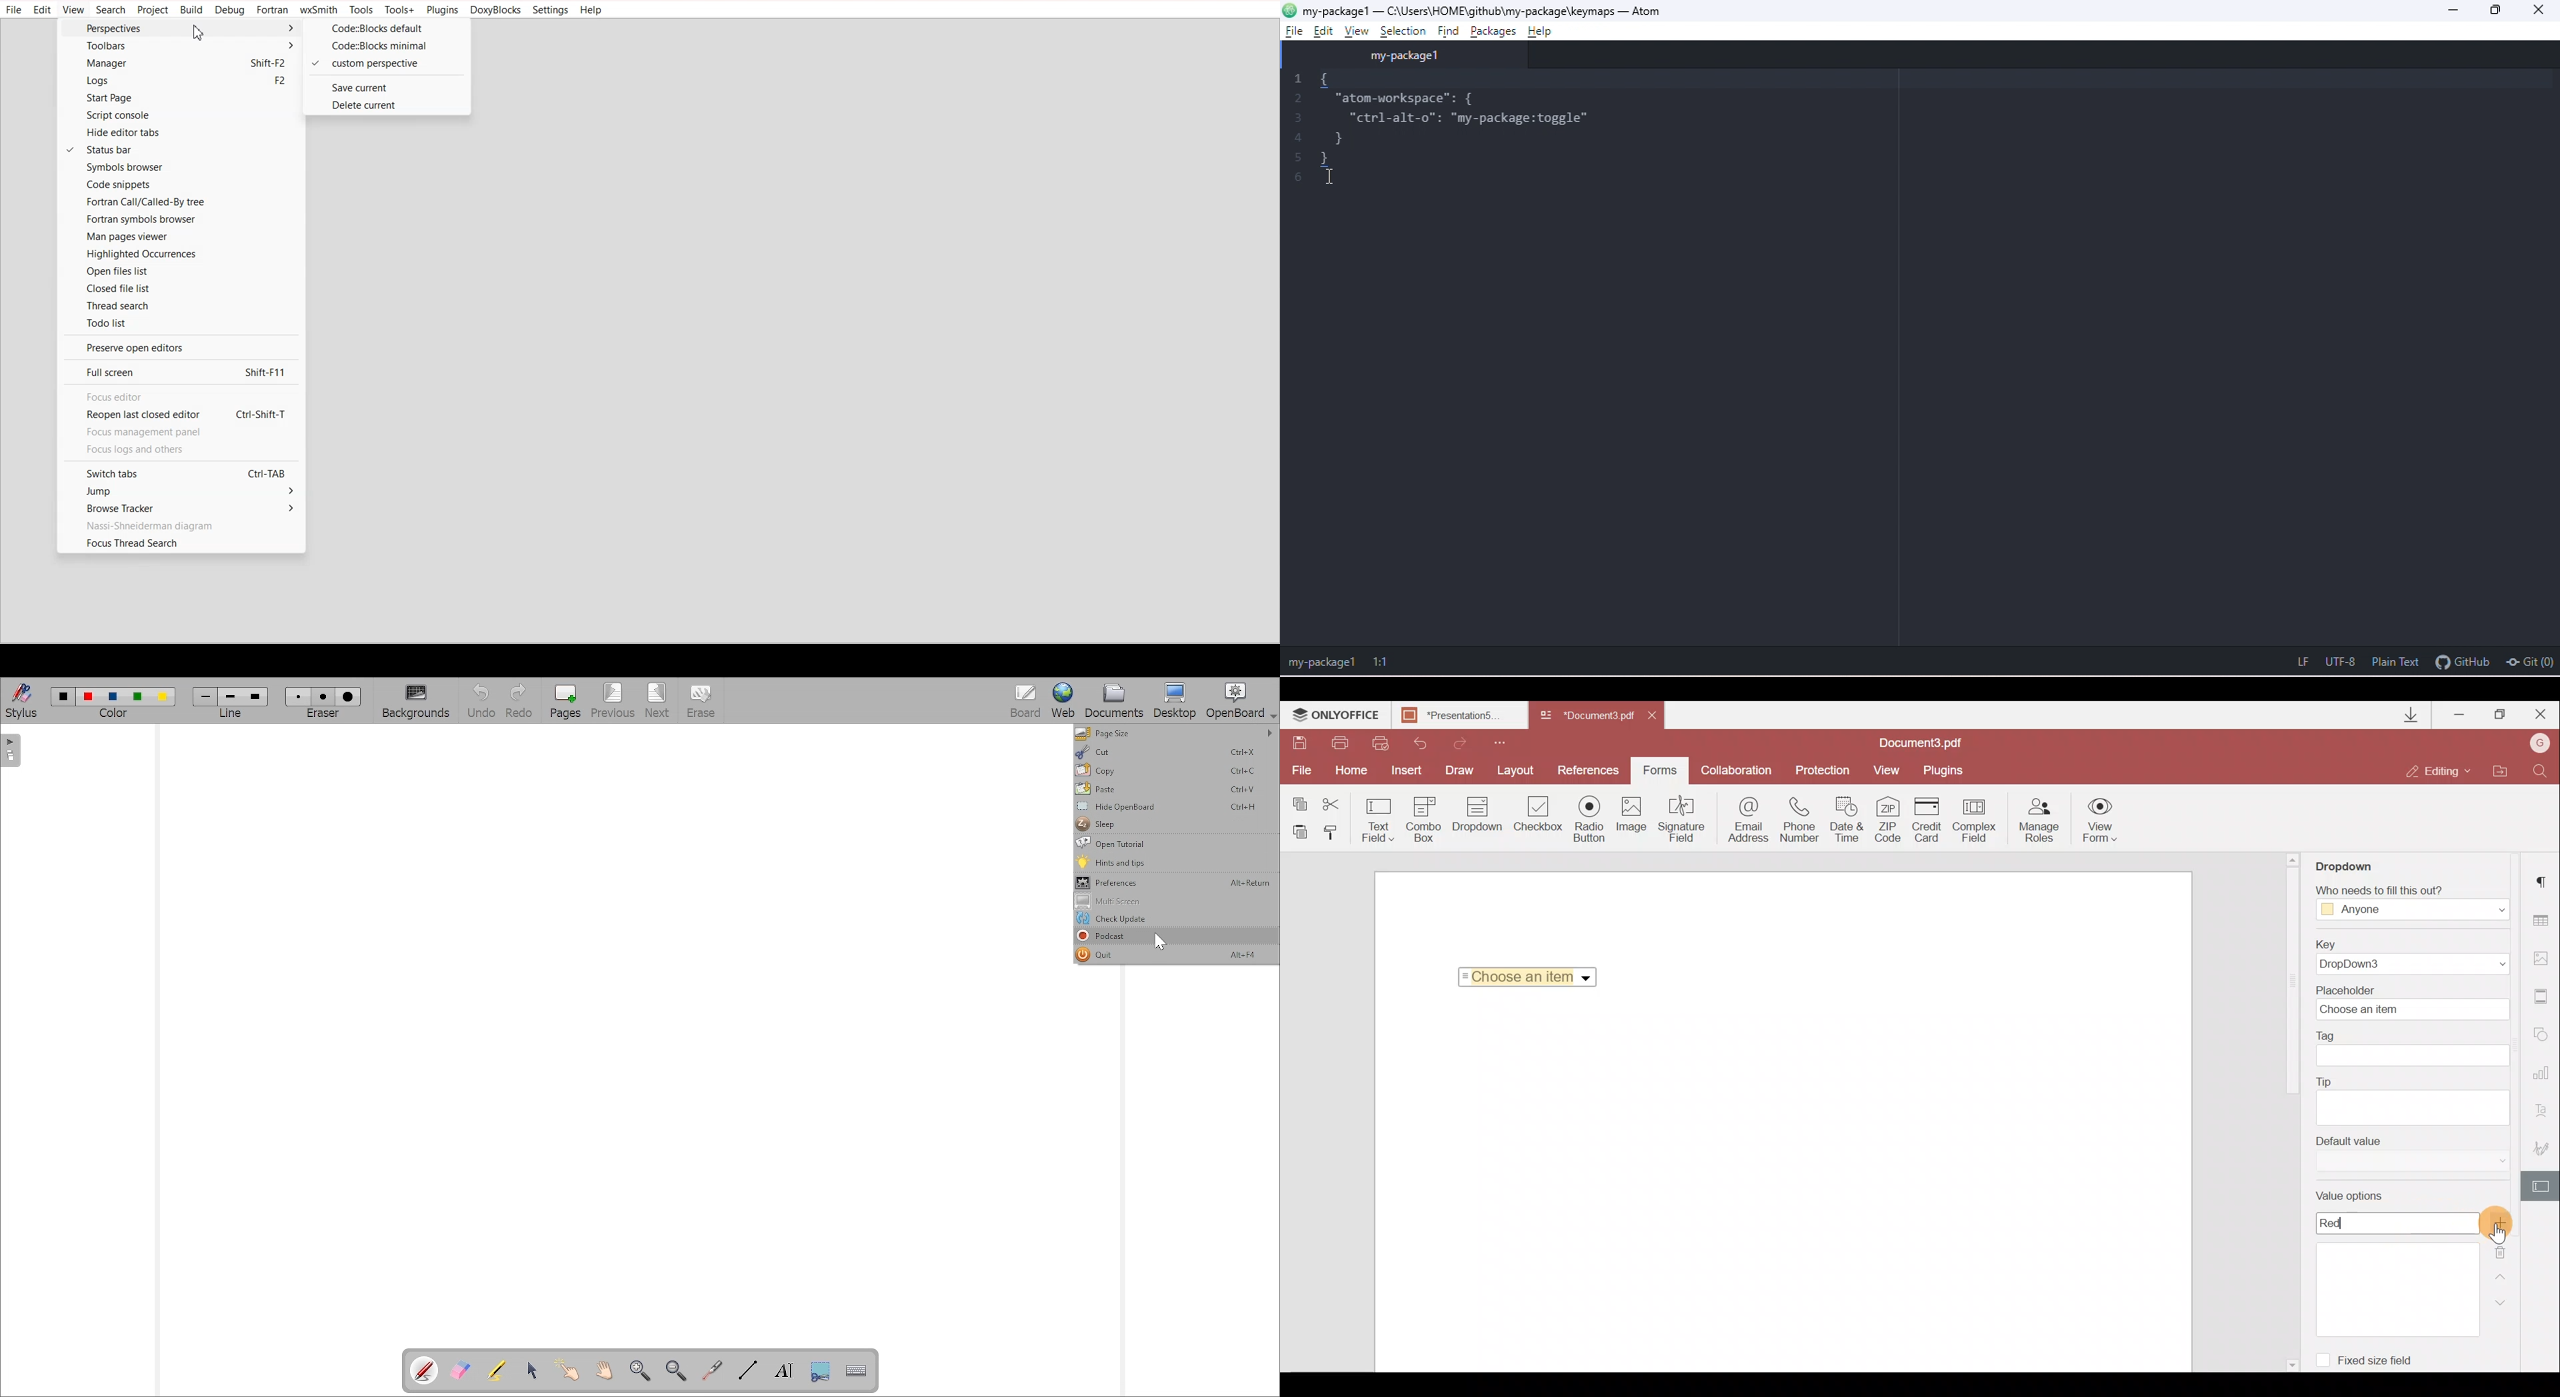 The height and width of the screenshot is (1400, 2576). I want to click on Hide editor tabs, so click(181, 132).